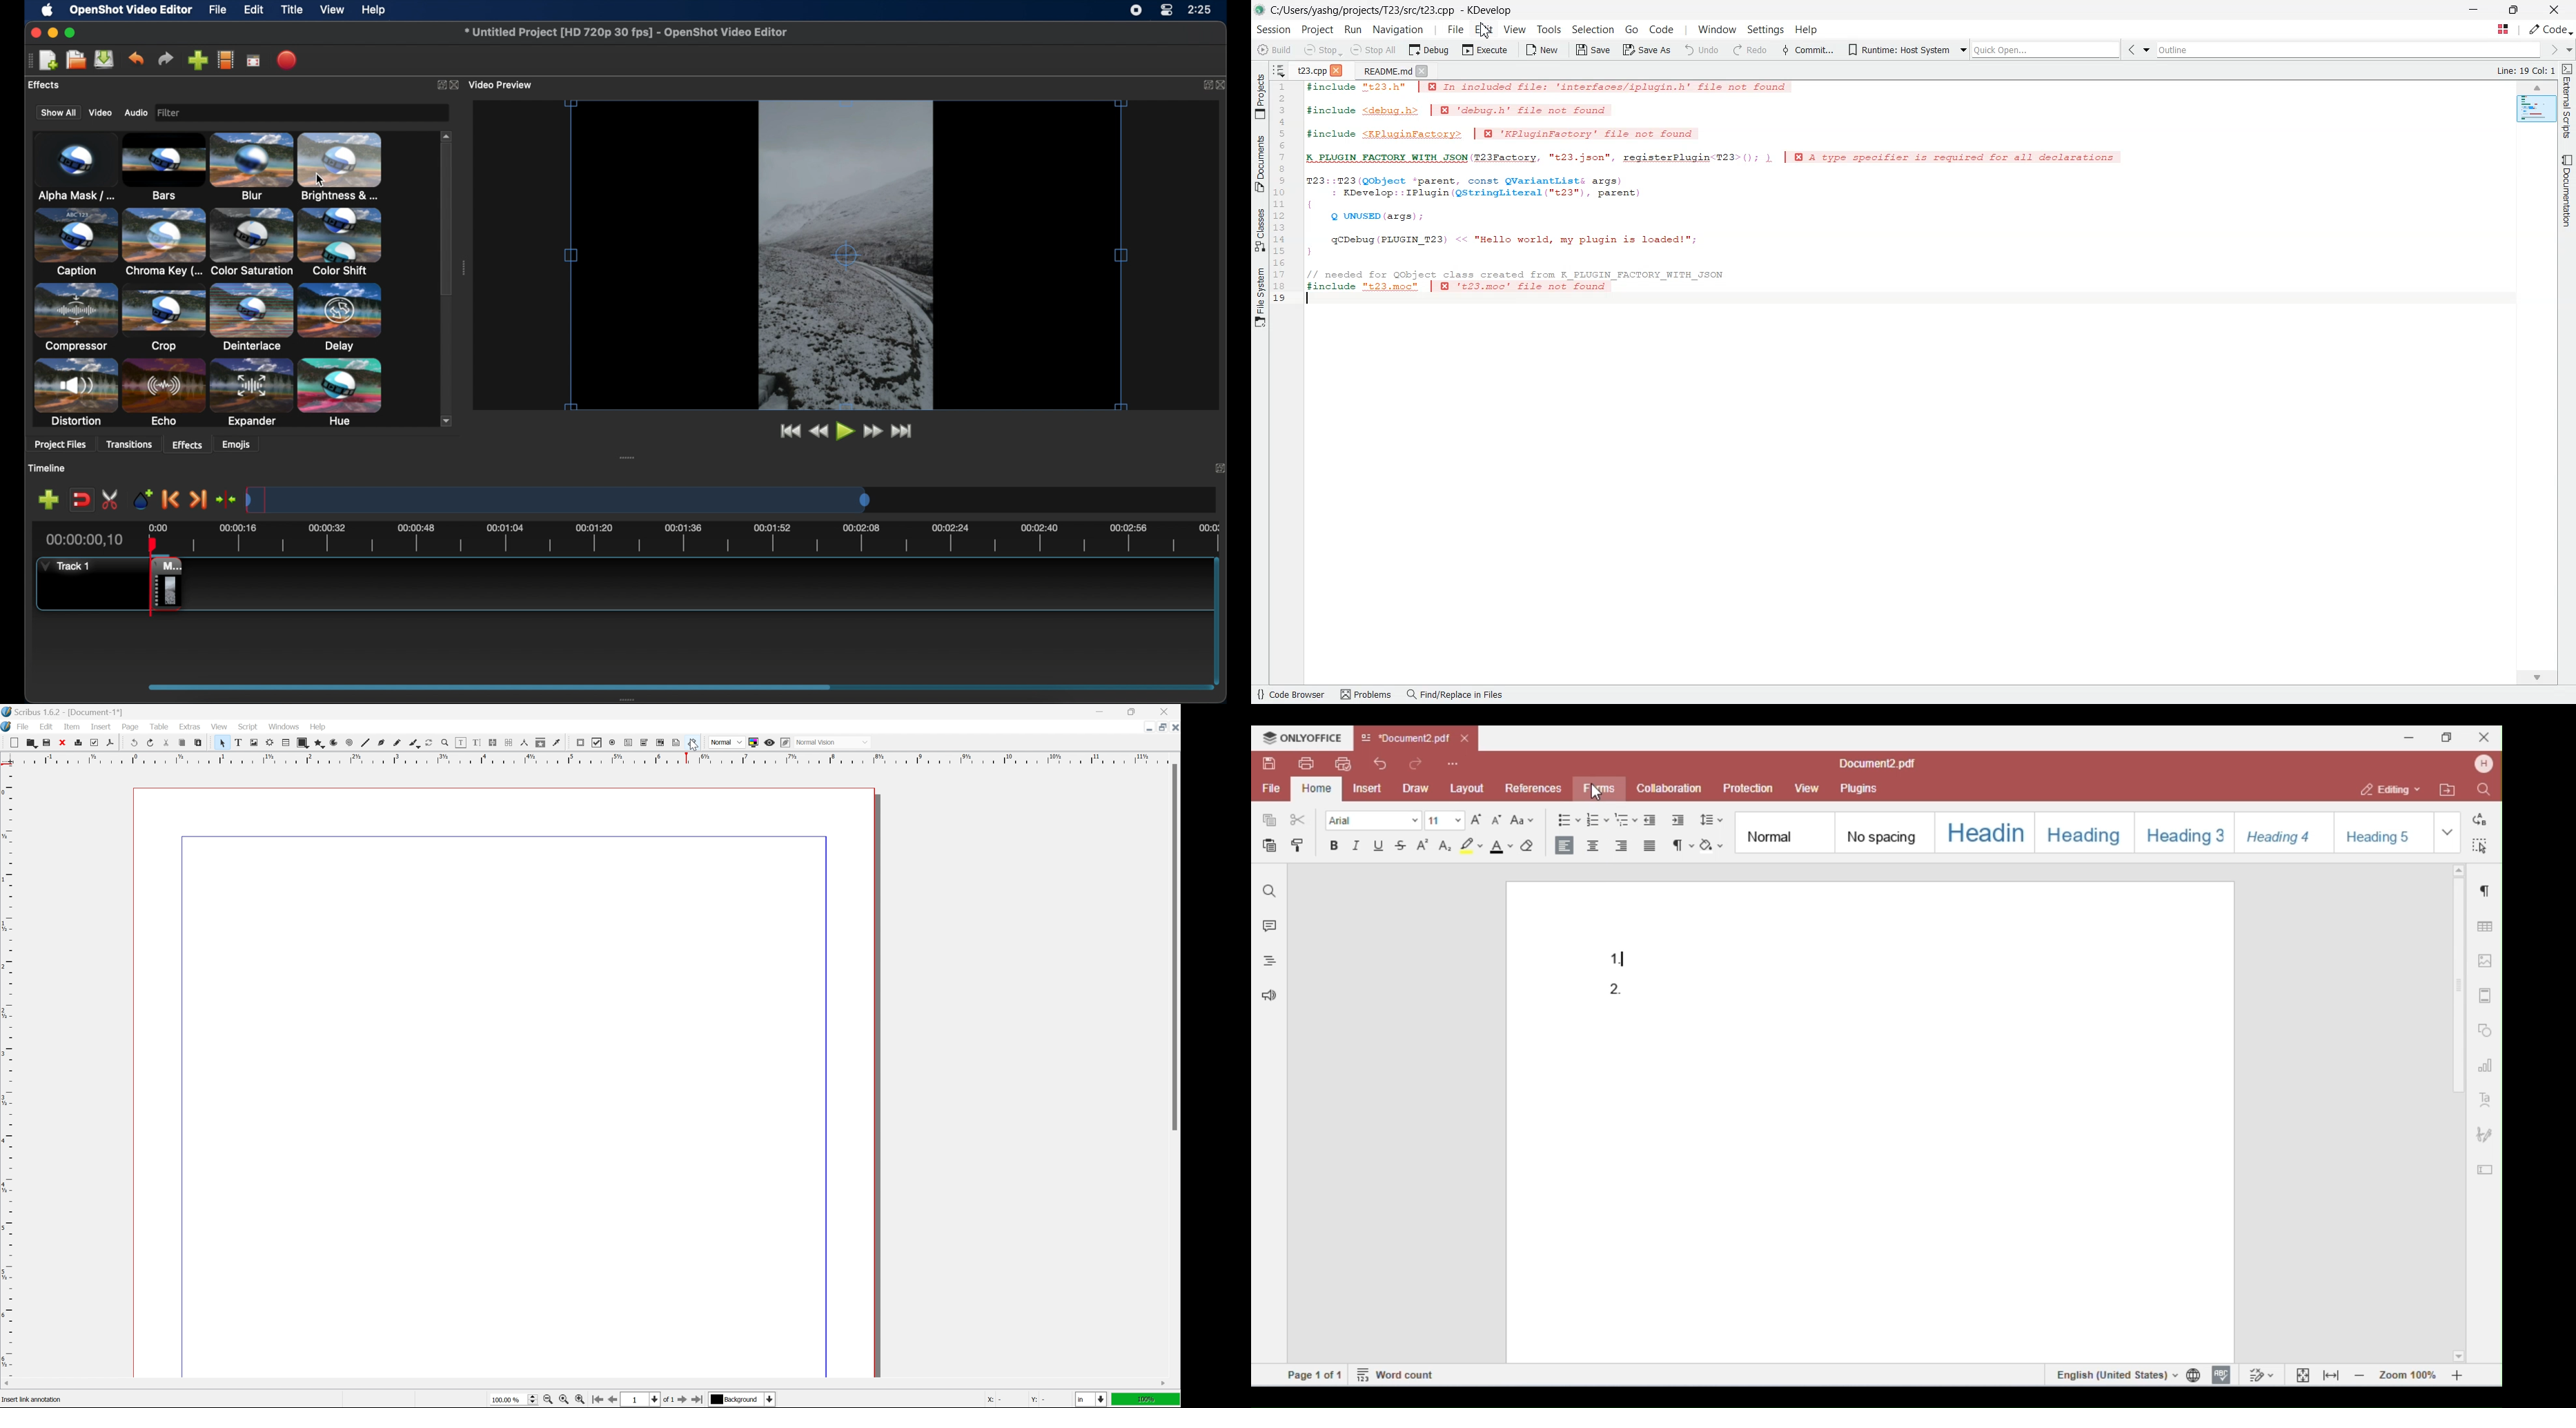  I want to click on go to next page, so click(684, 1402).